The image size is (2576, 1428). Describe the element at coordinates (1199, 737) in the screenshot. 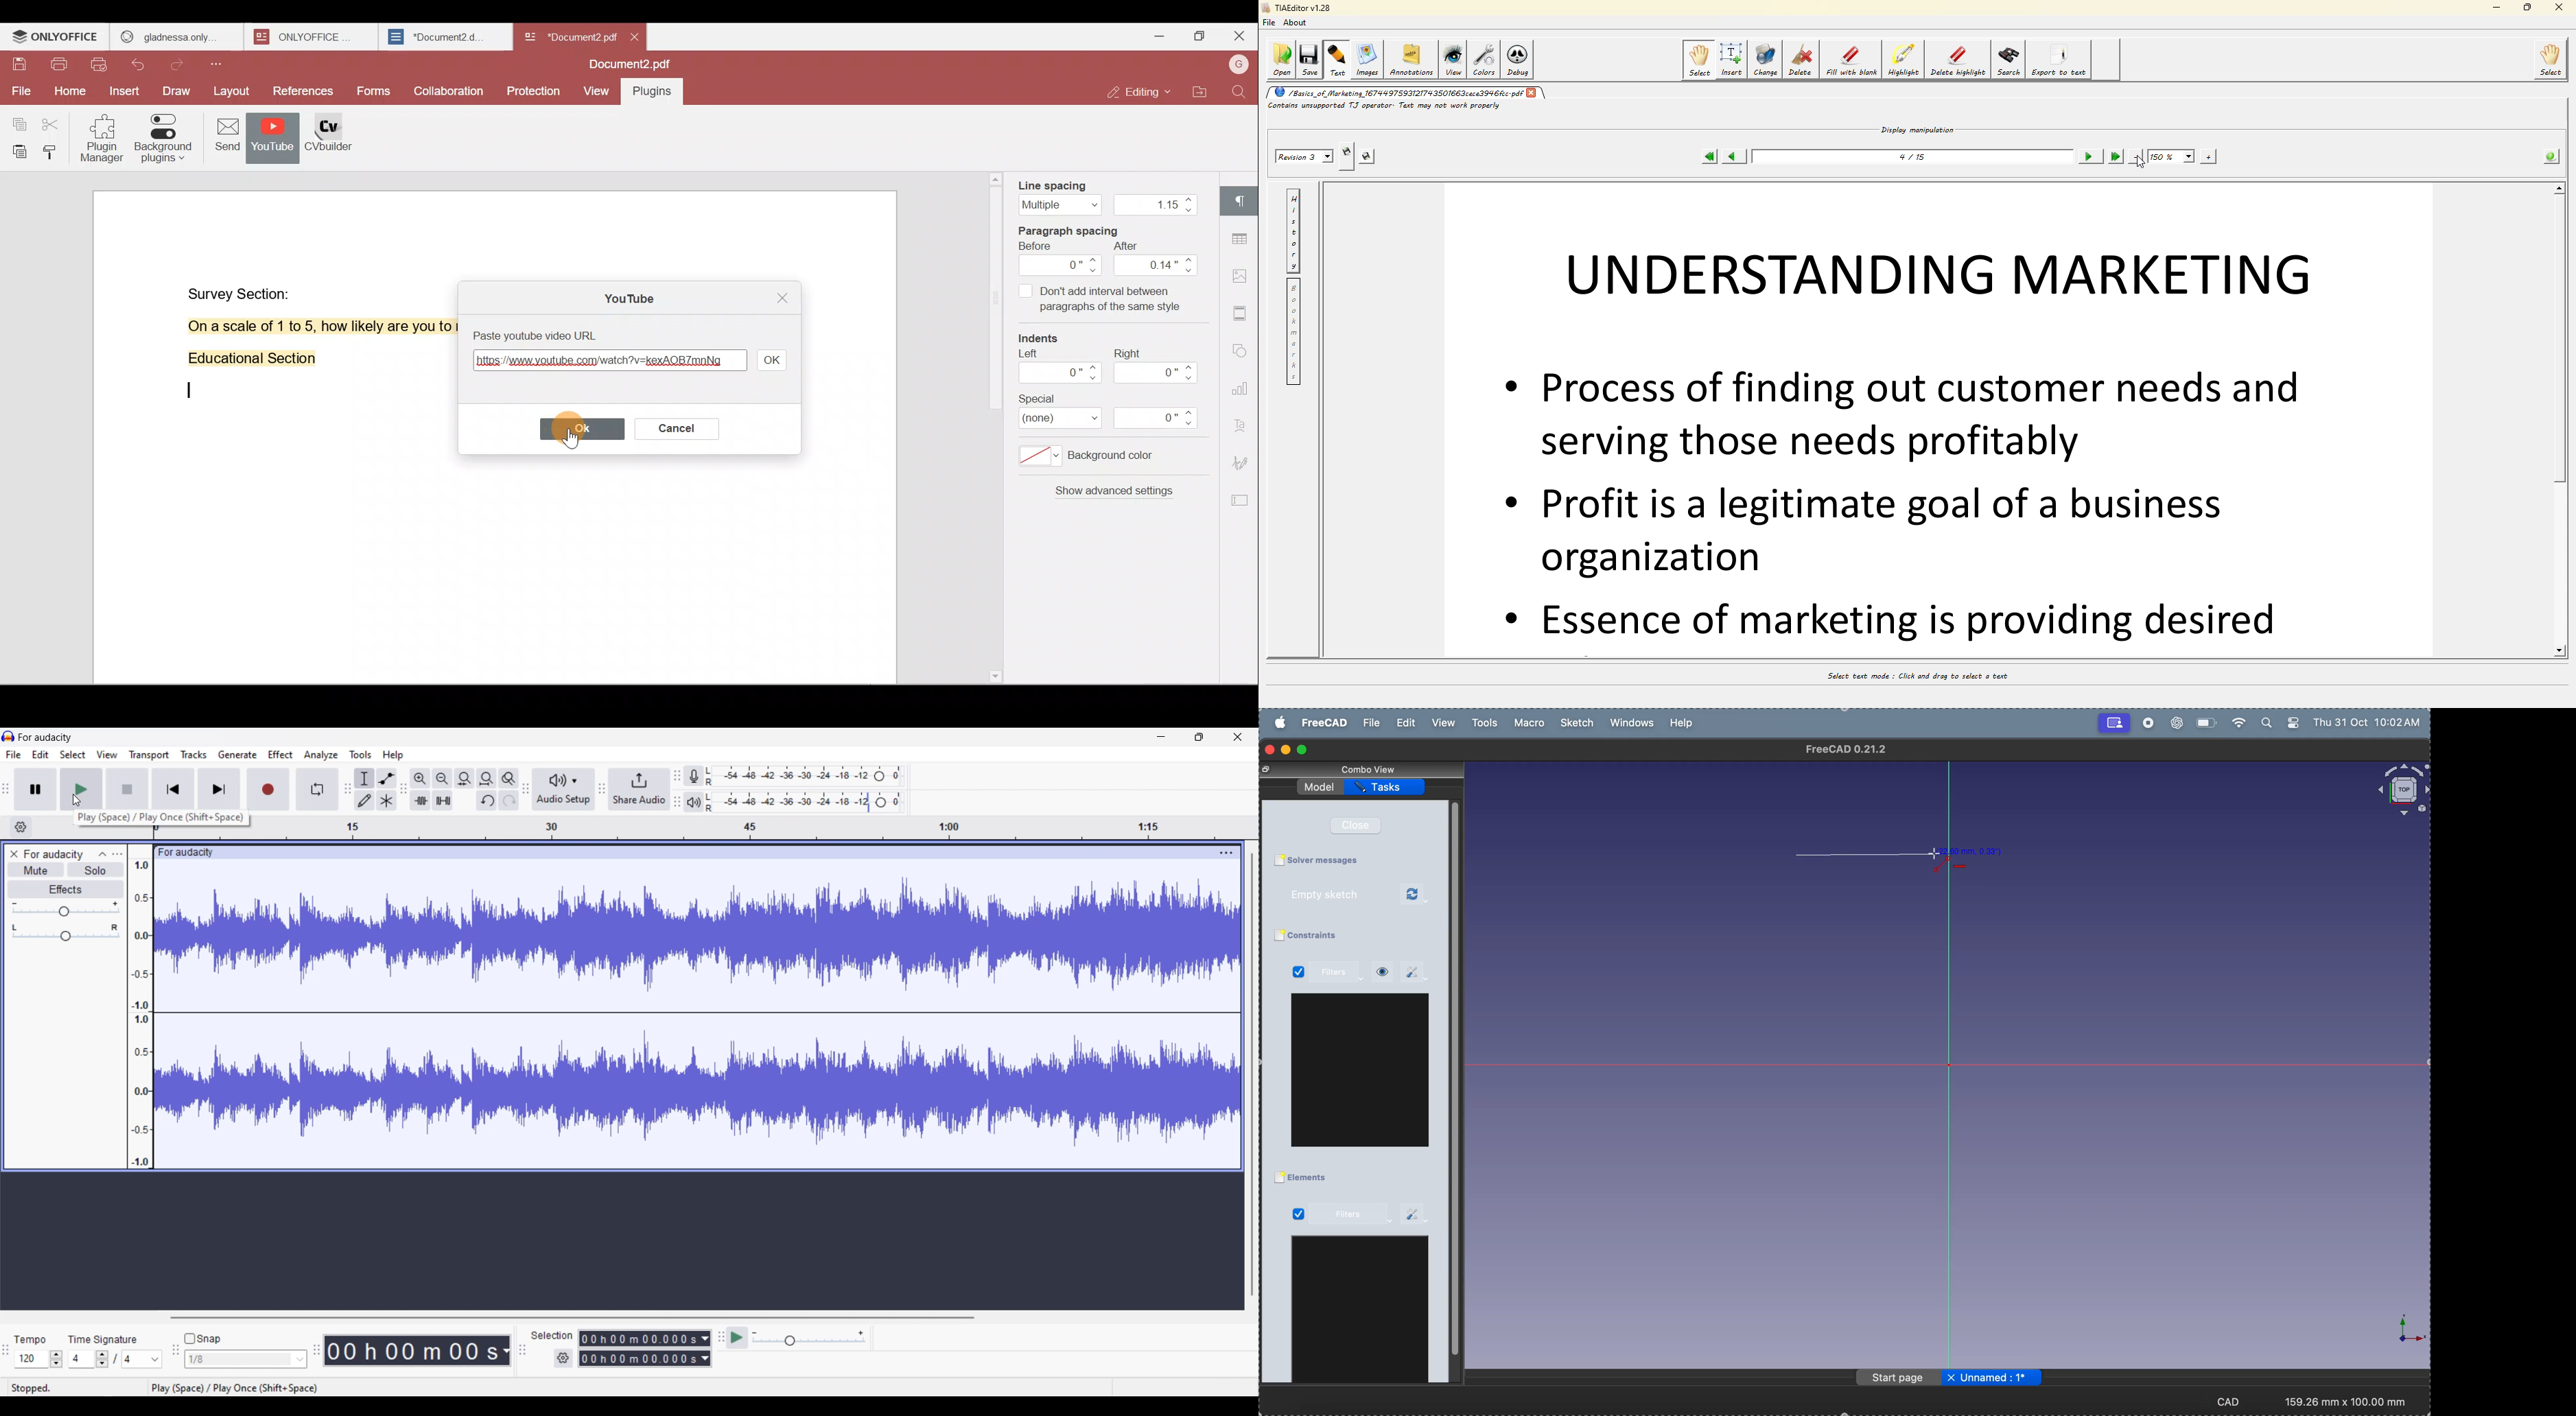

I see `Show in smaller tab` at that location.